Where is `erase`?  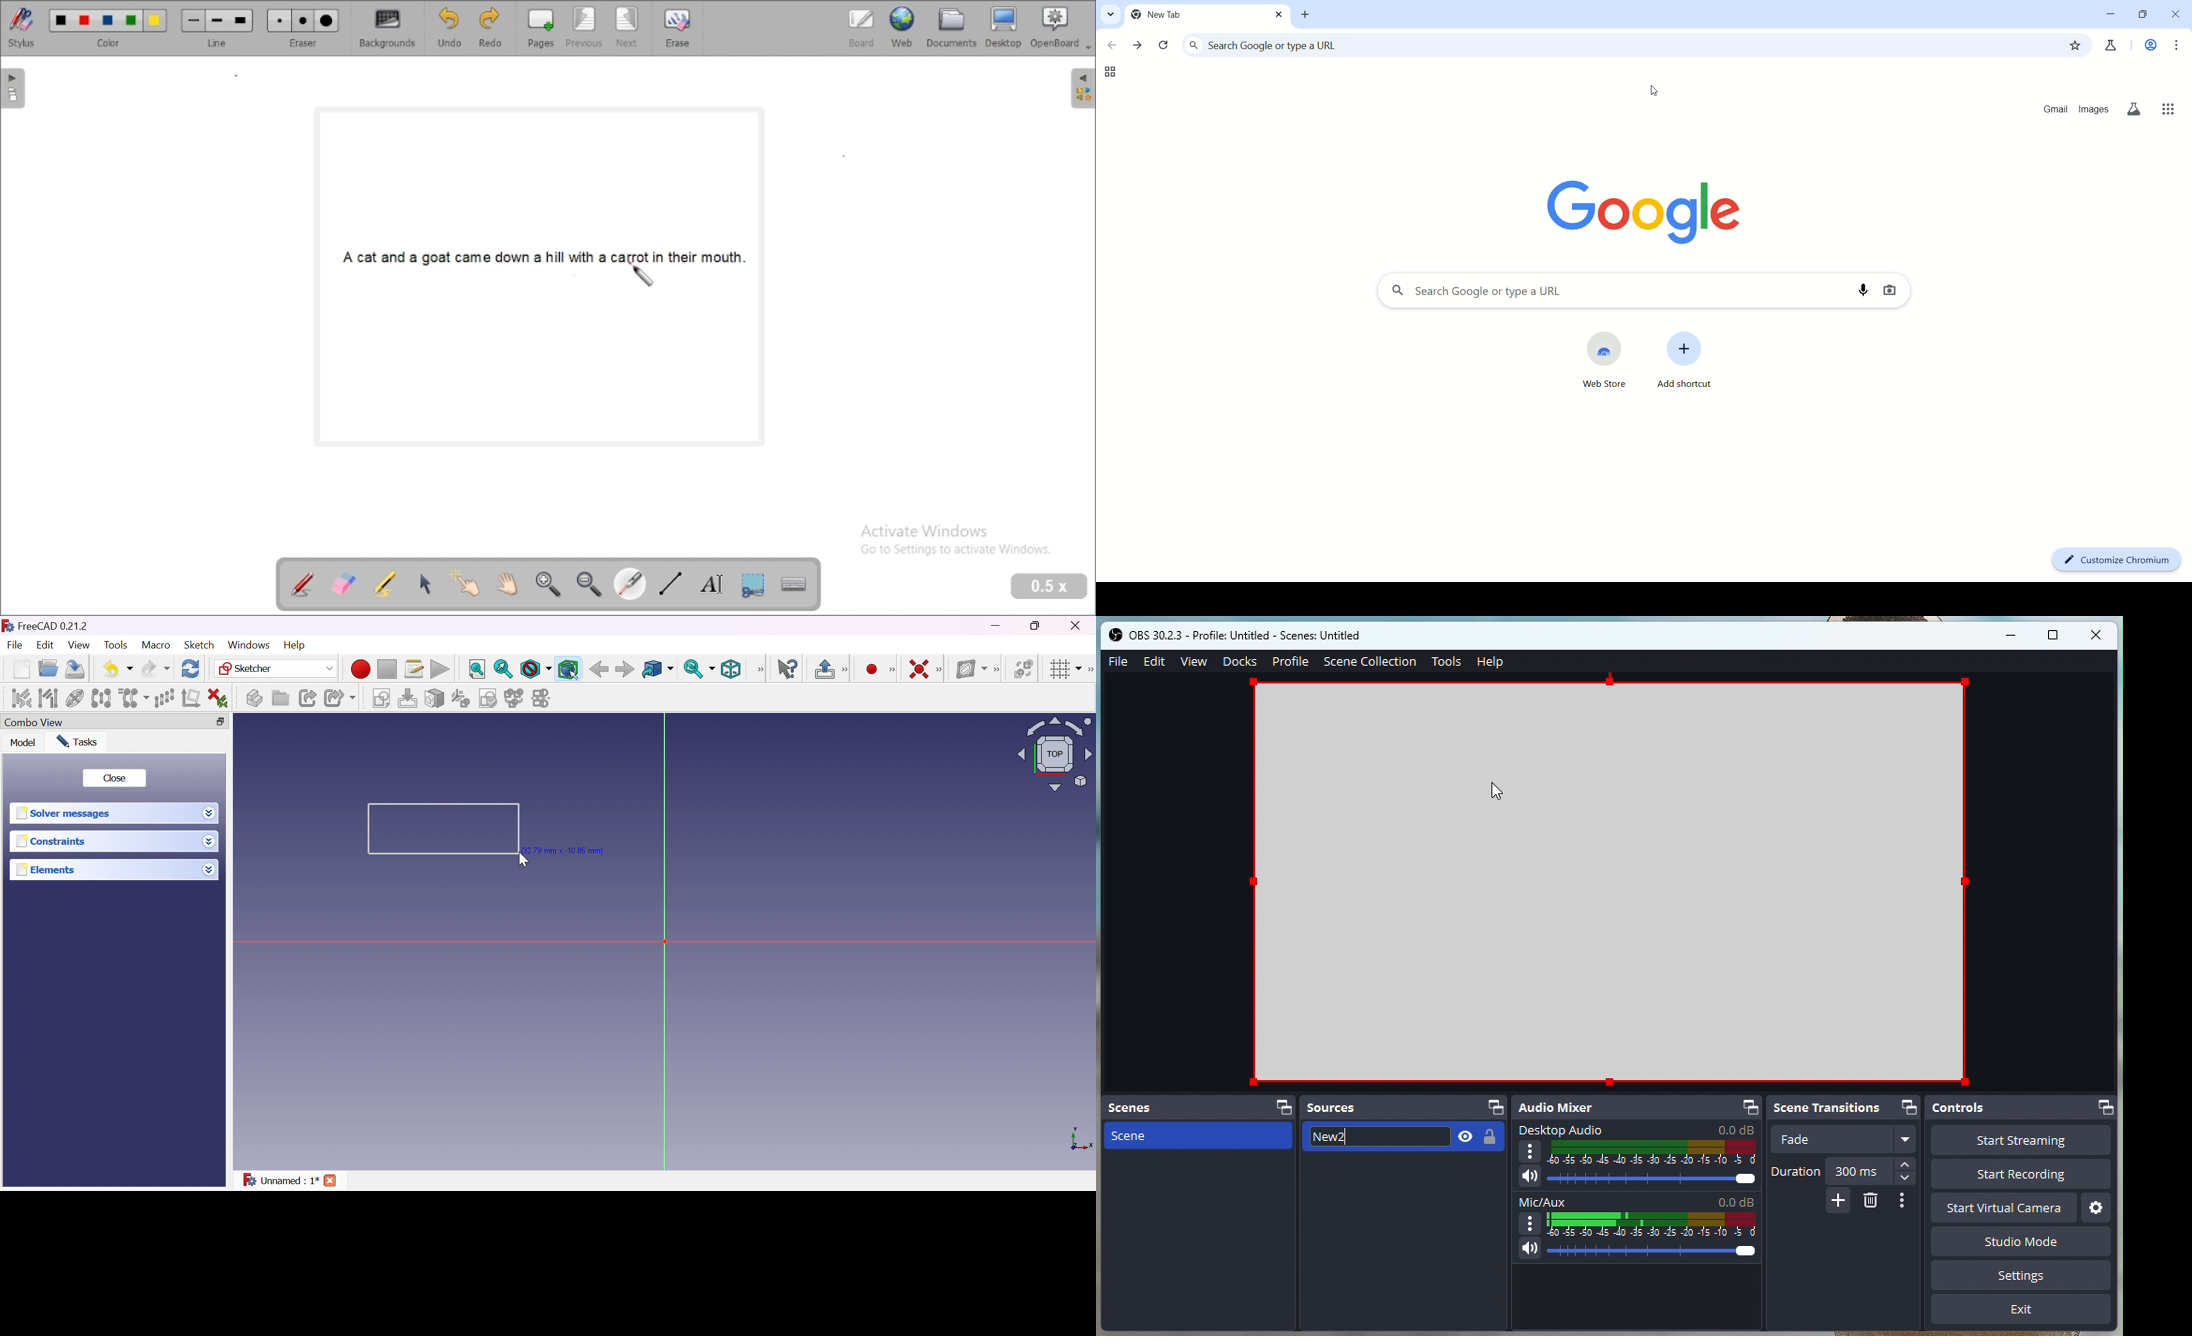
erase is located at coordinates (677, 27).